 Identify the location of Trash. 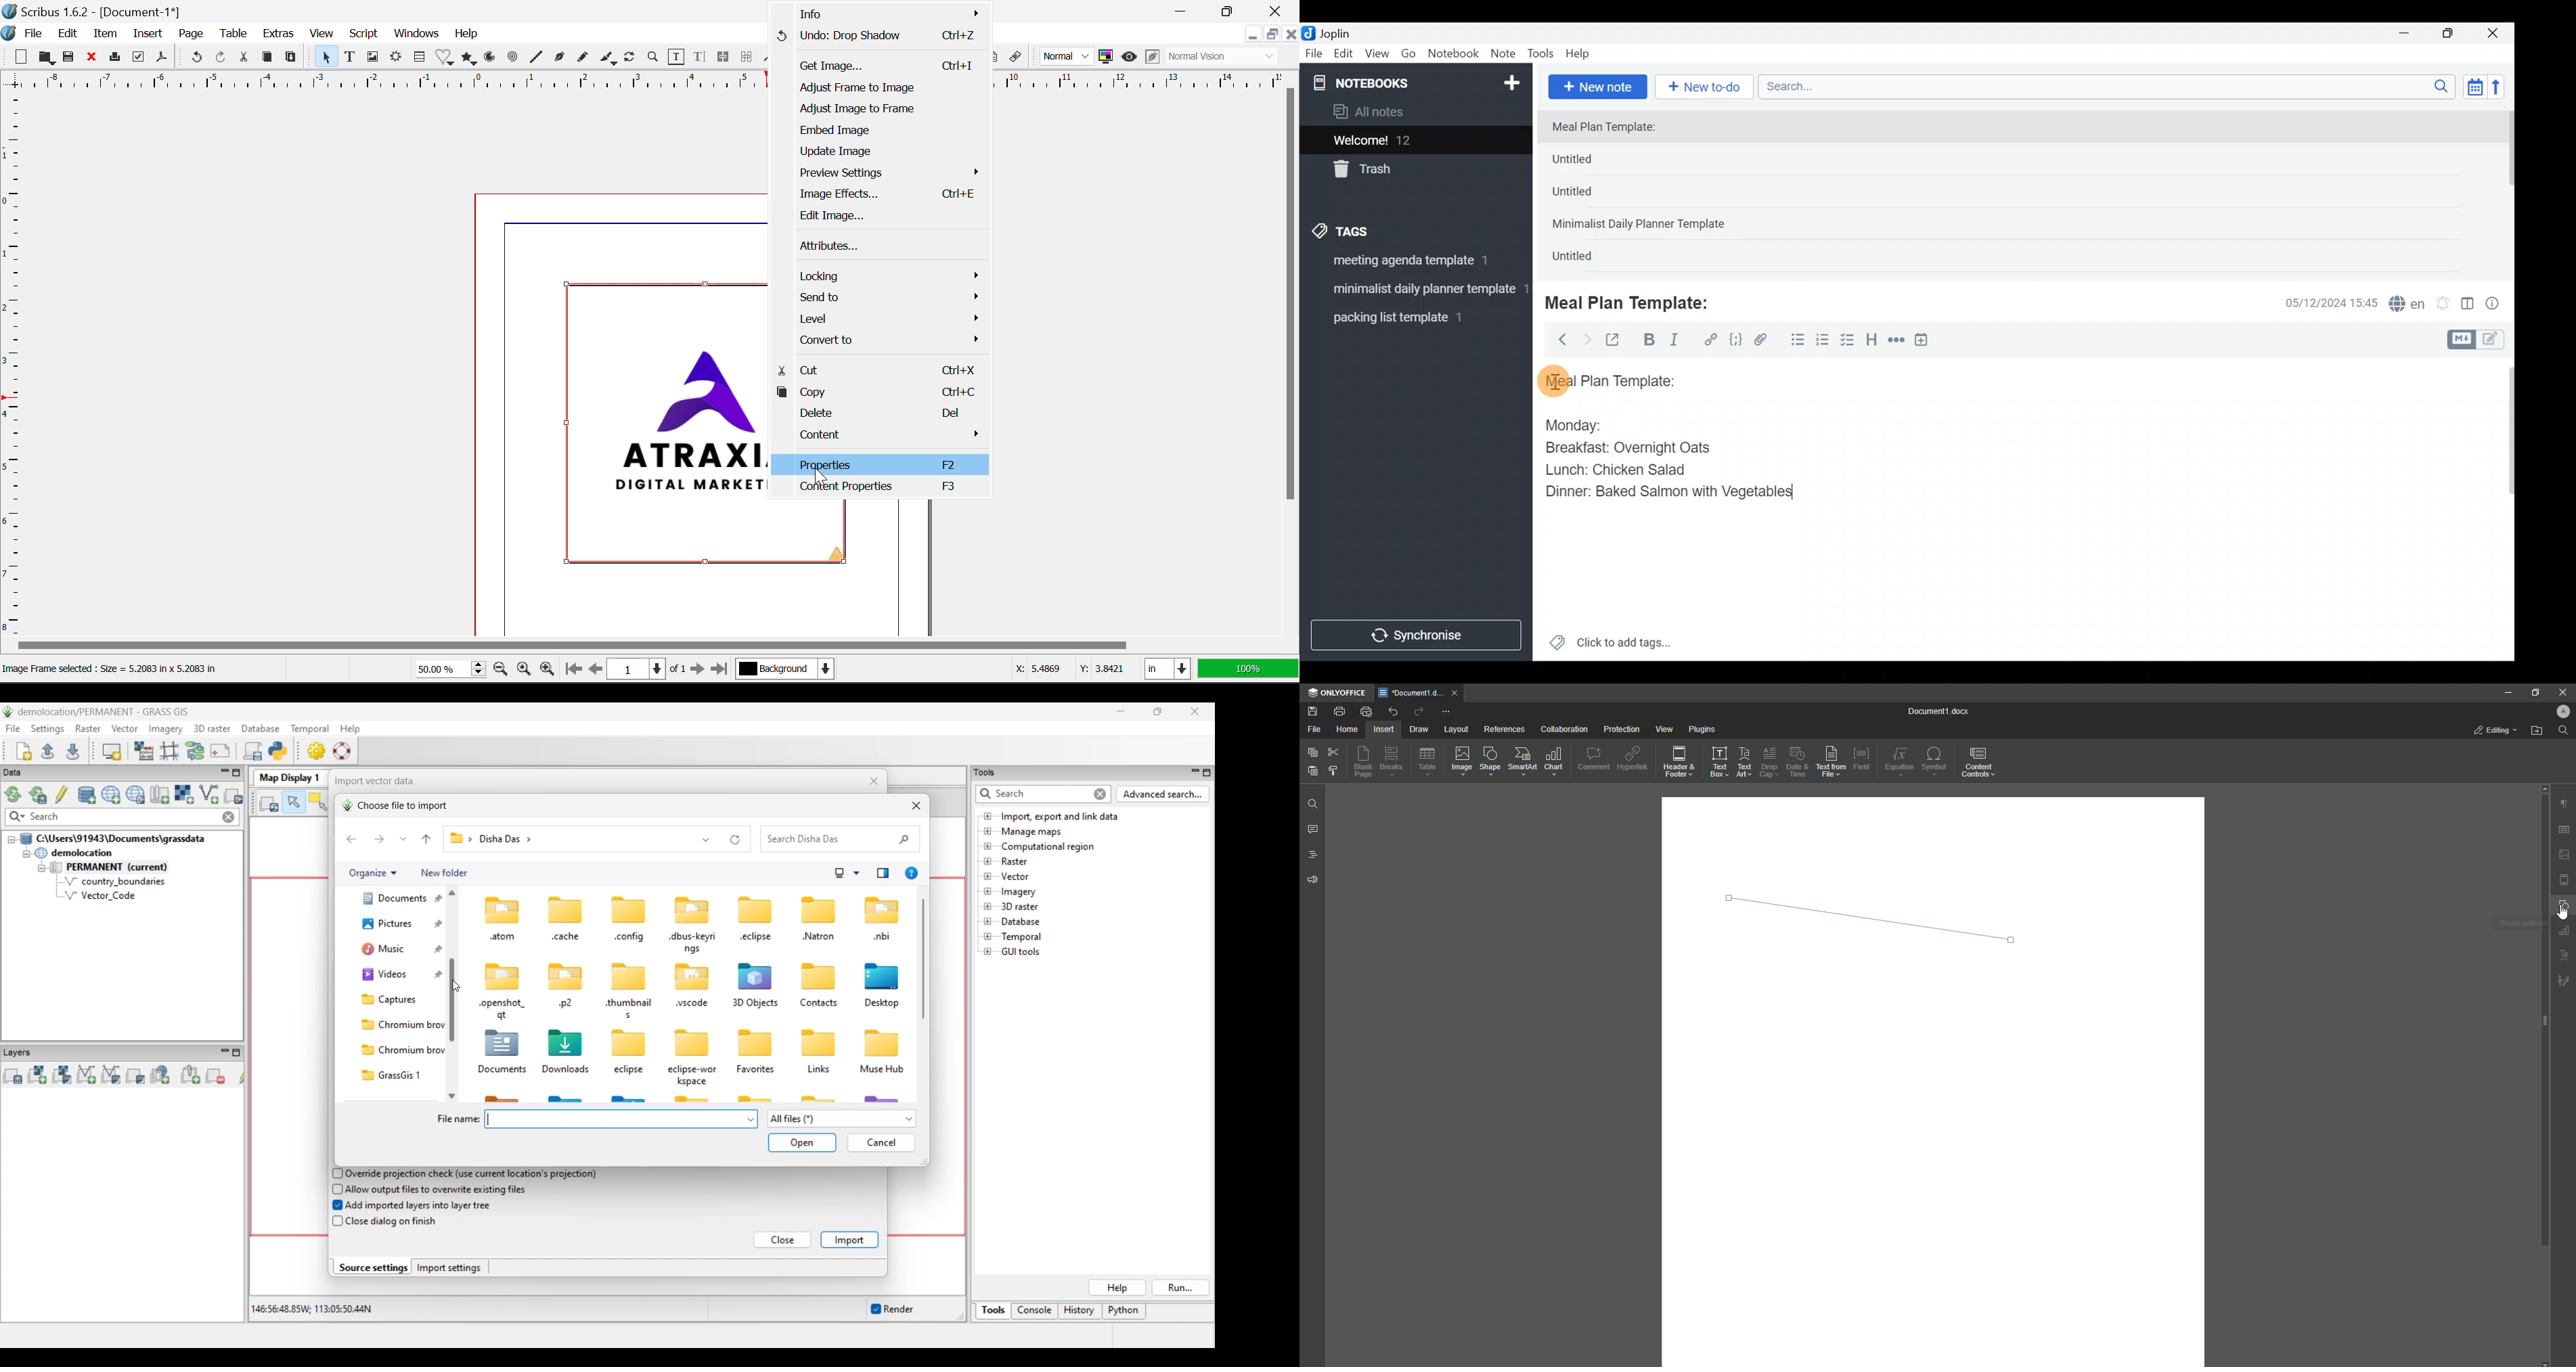
(1408, 170).